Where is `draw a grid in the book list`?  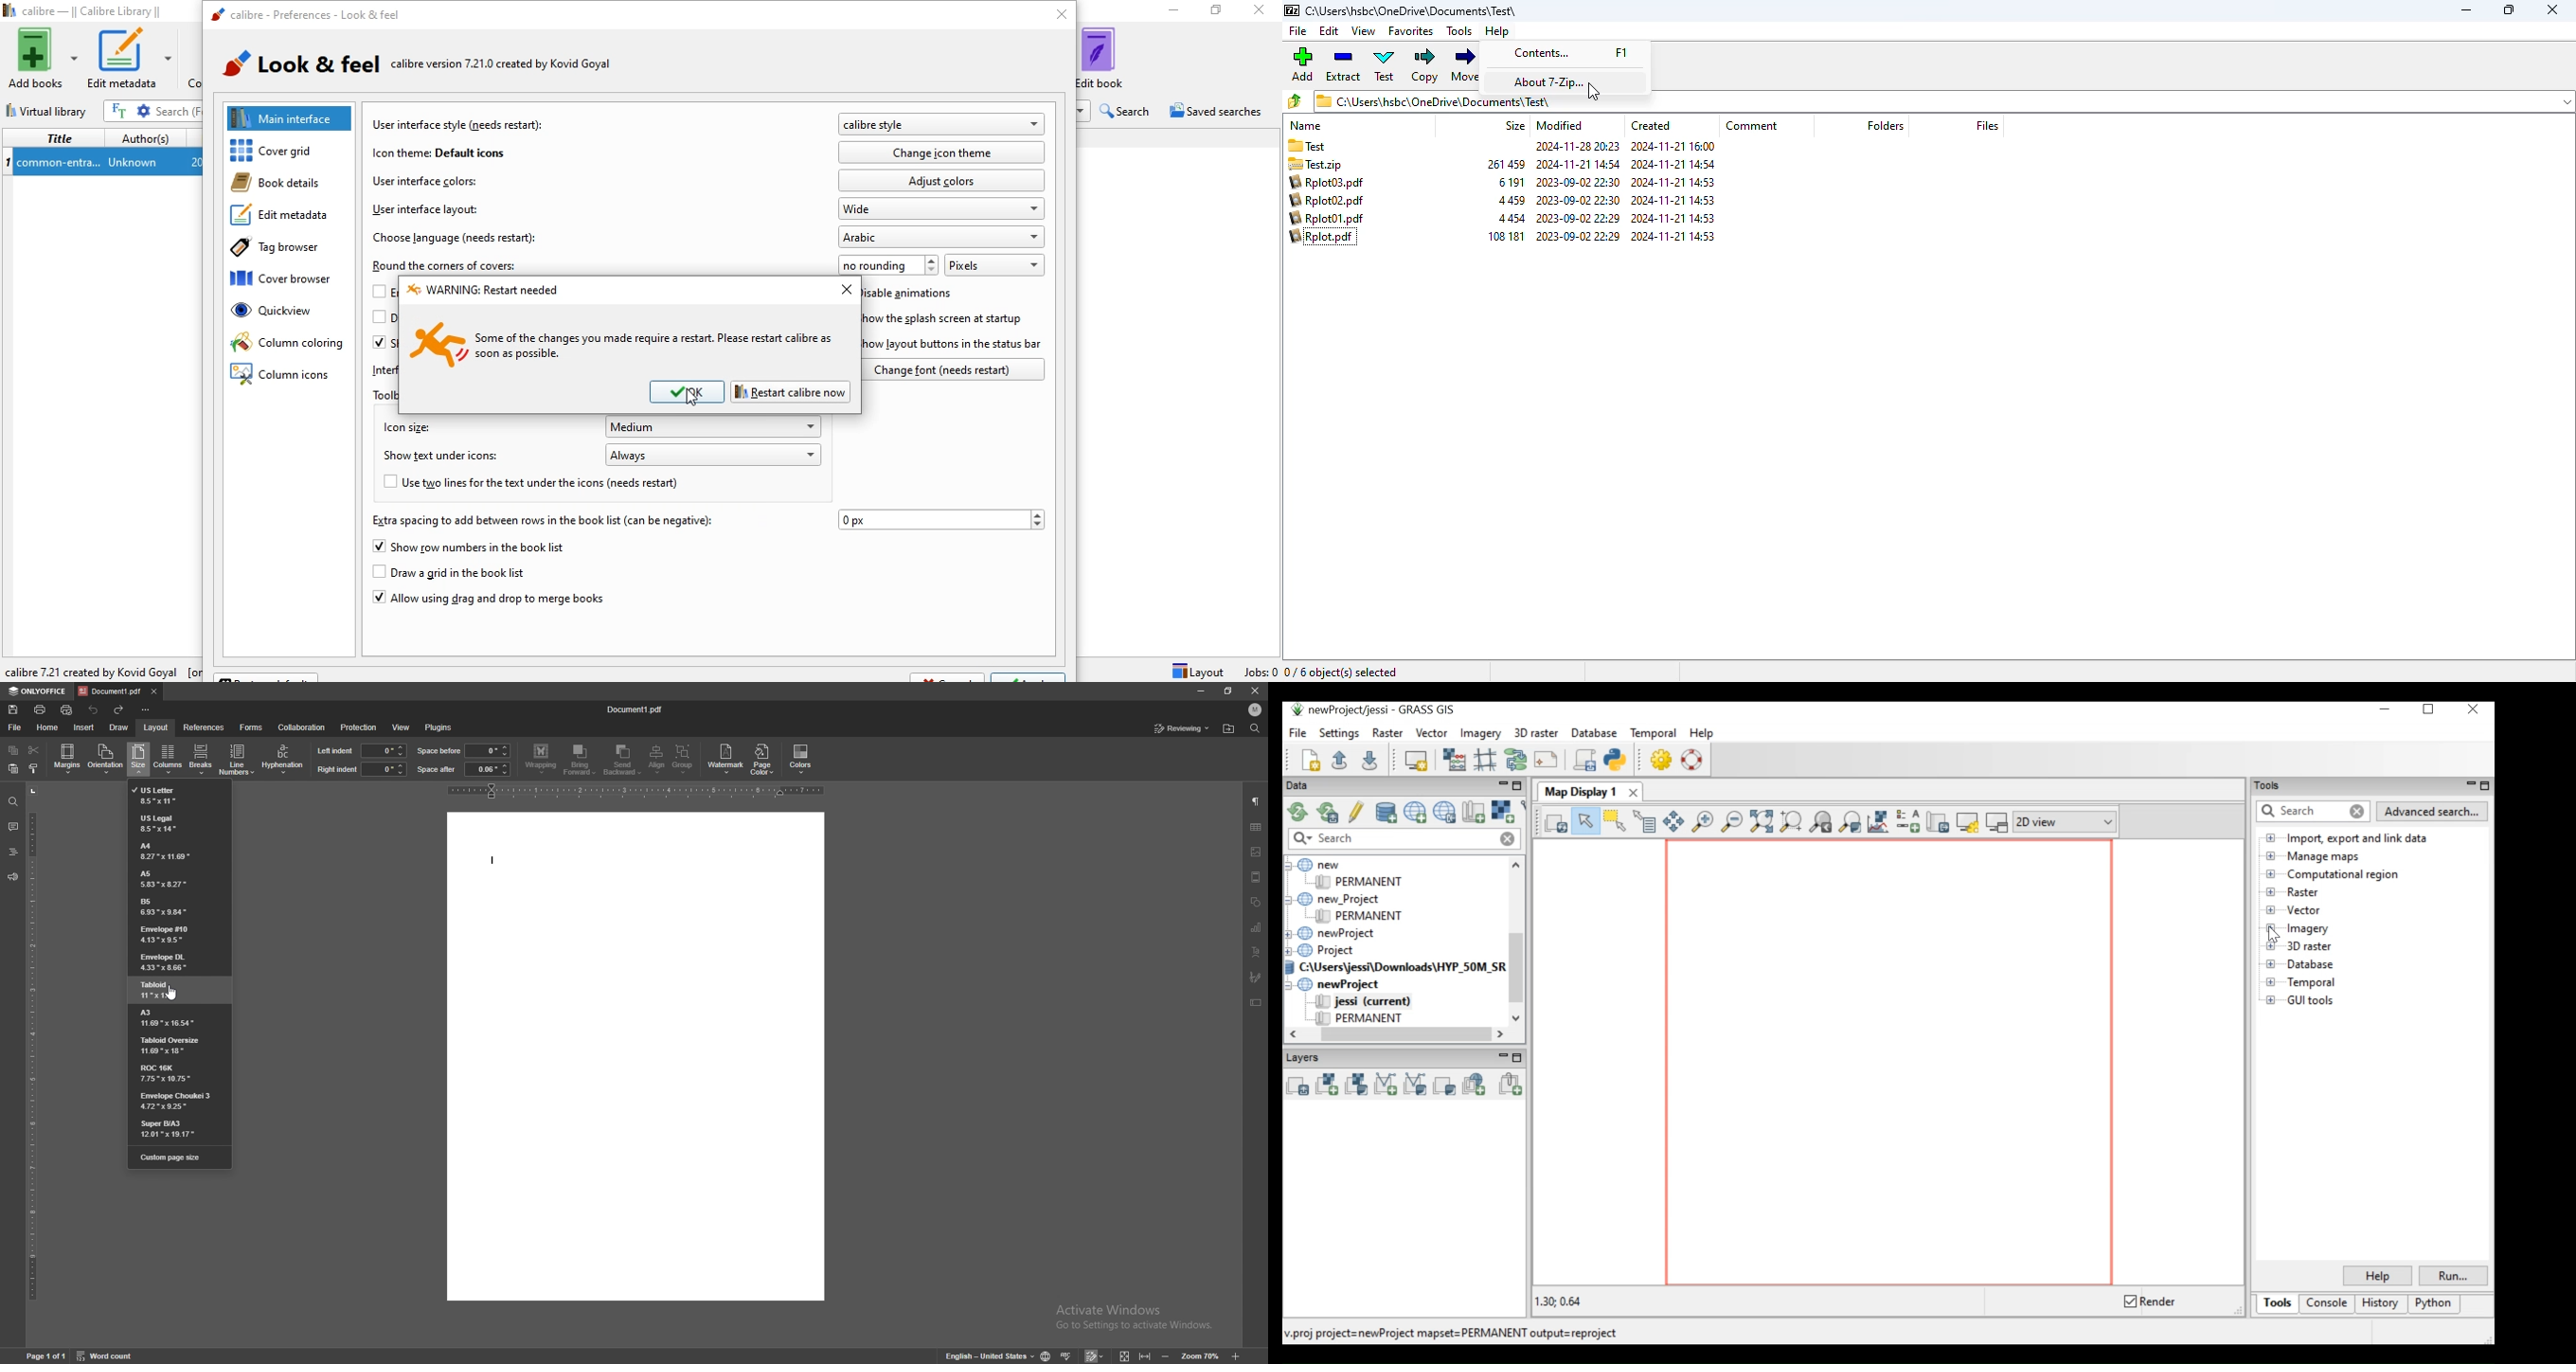 draw a grid in the book list is located at coordinates (465, 573).